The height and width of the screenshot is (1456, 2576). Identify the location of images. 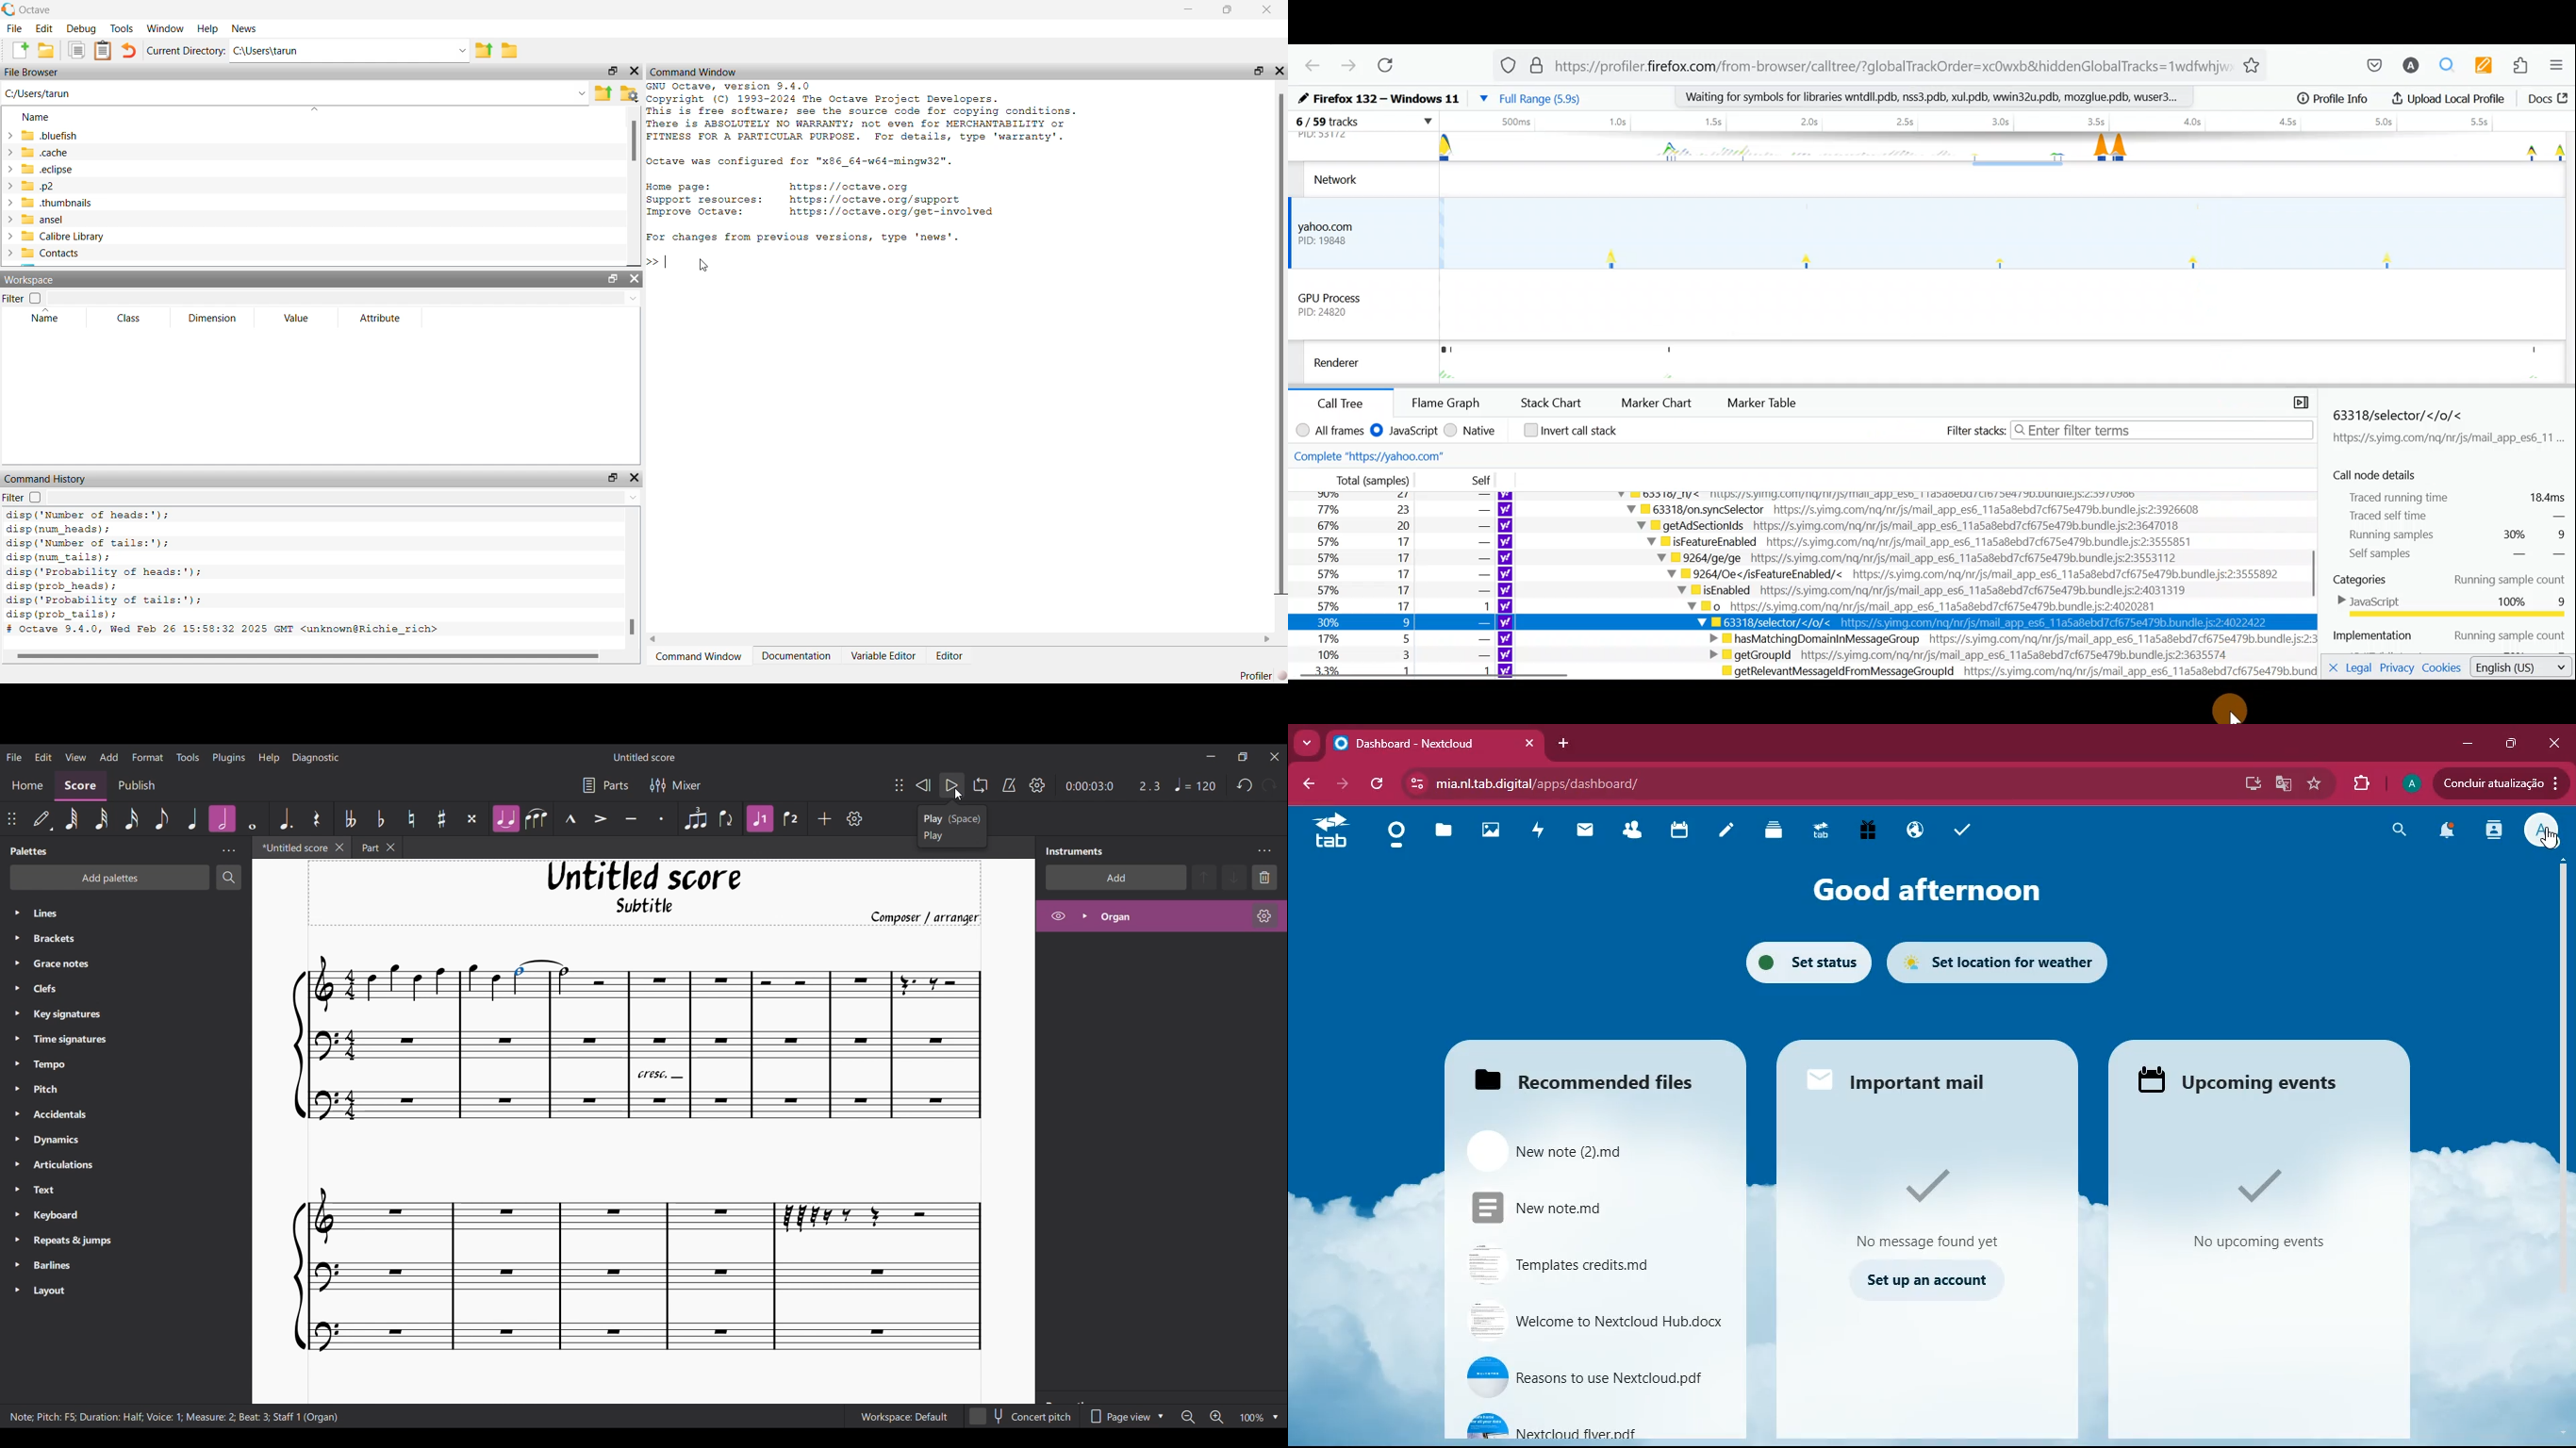
(1494, 831).